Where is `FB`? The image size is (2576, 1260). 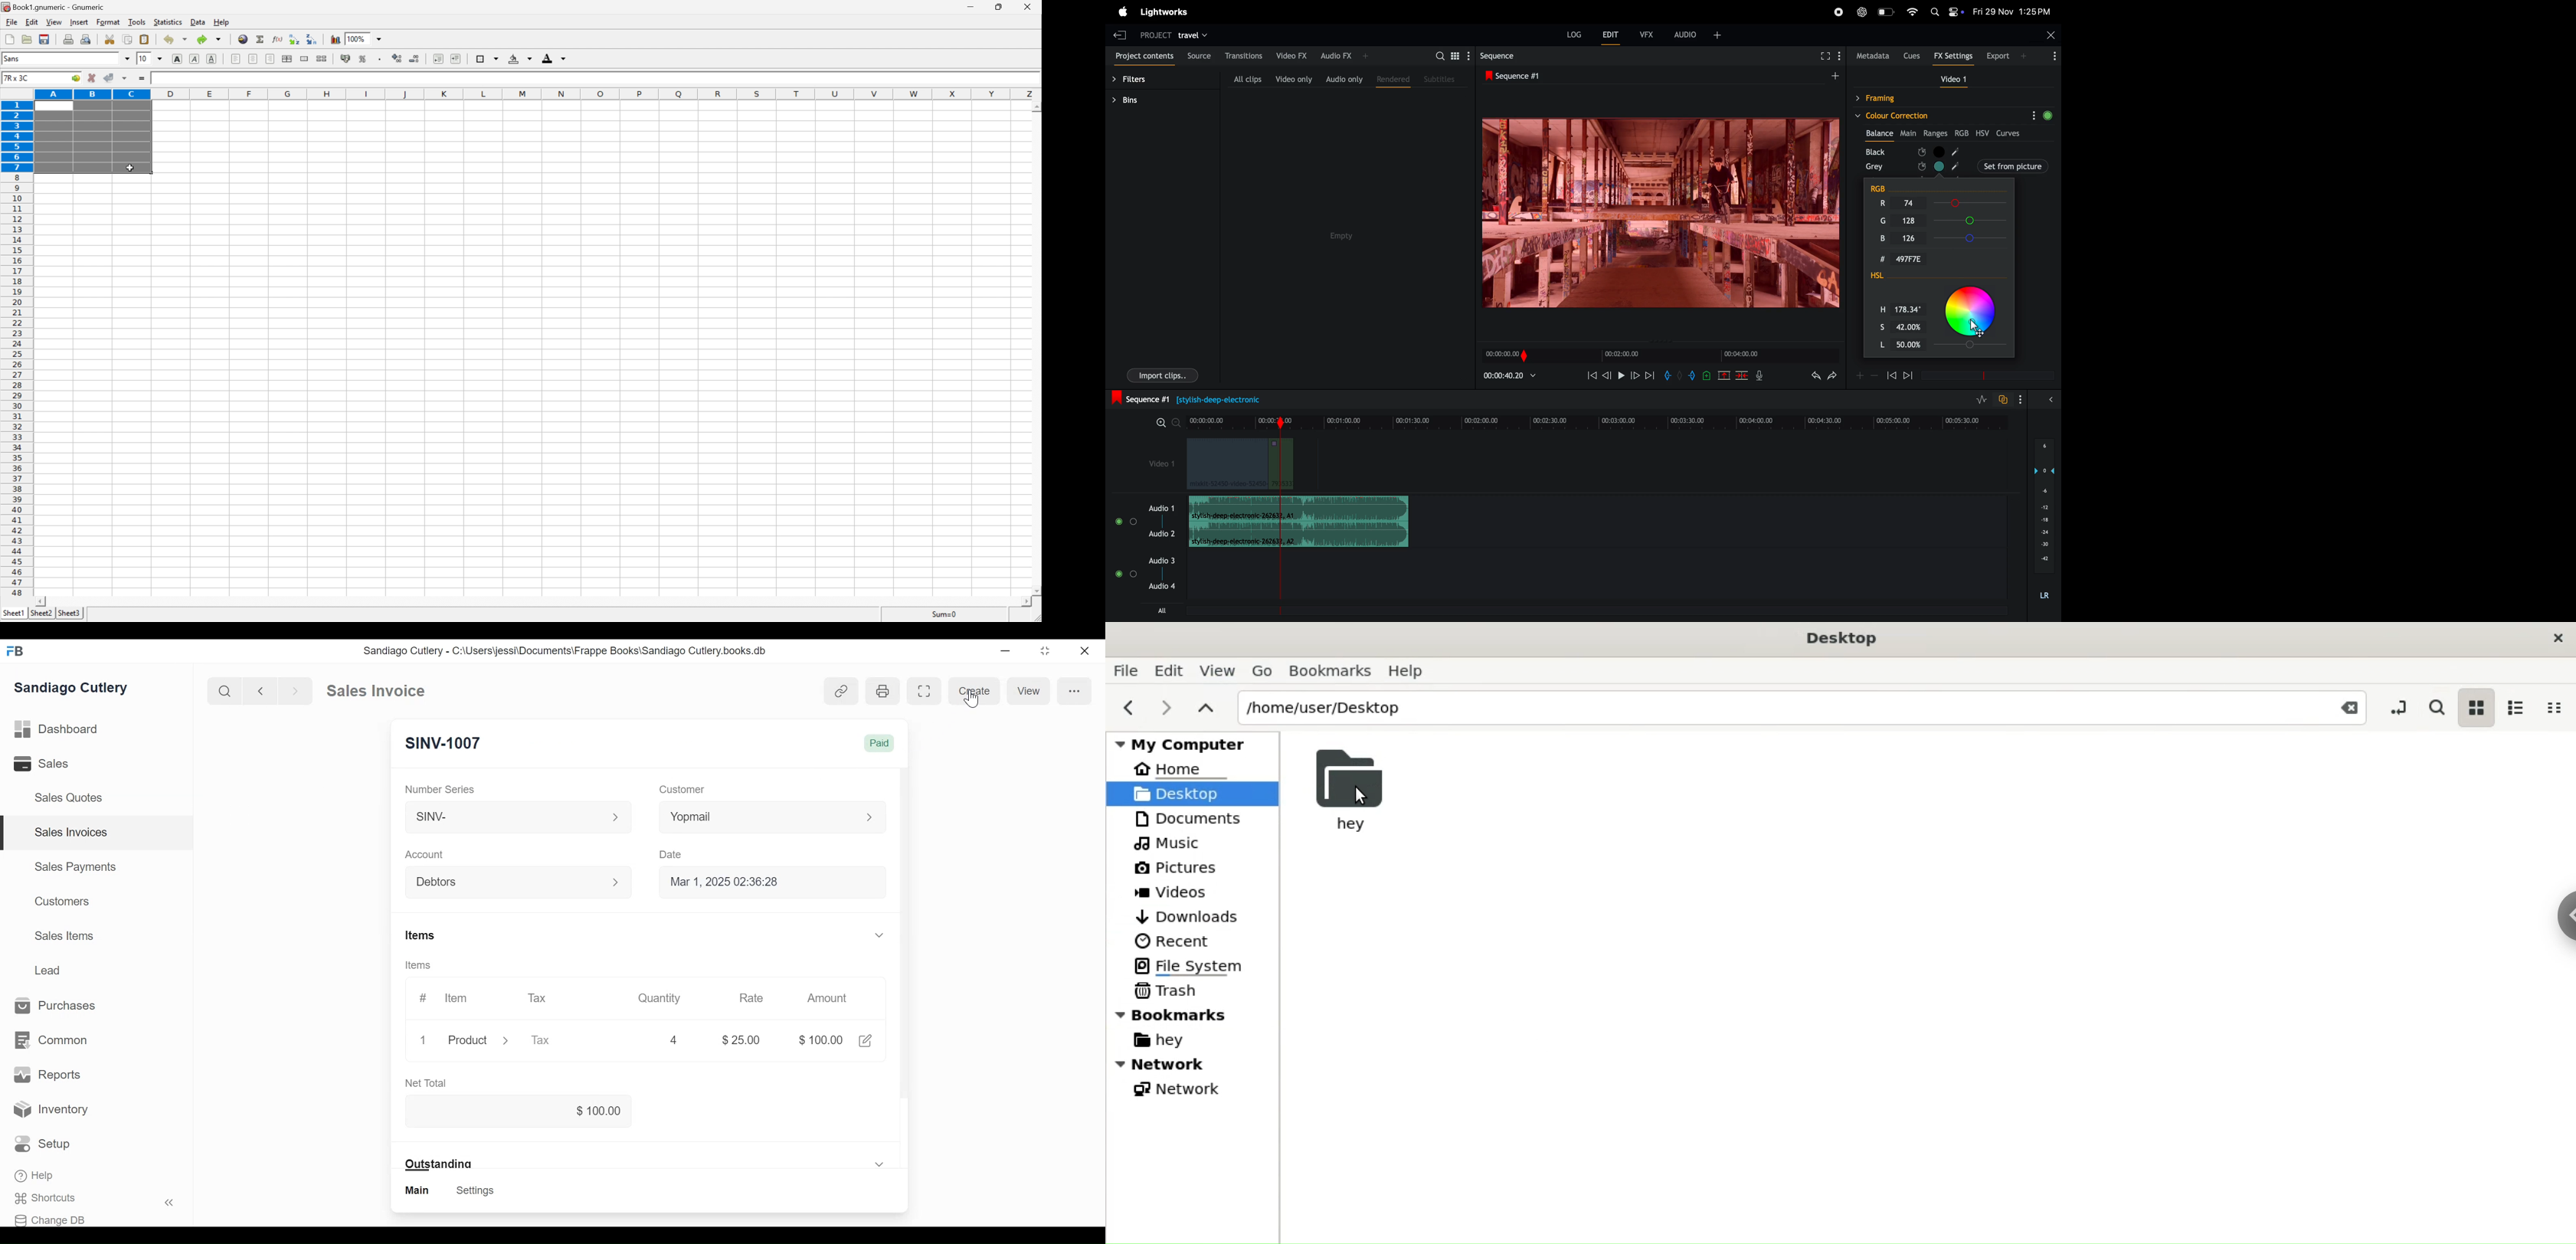 FB is located at coordinates (17, 651).